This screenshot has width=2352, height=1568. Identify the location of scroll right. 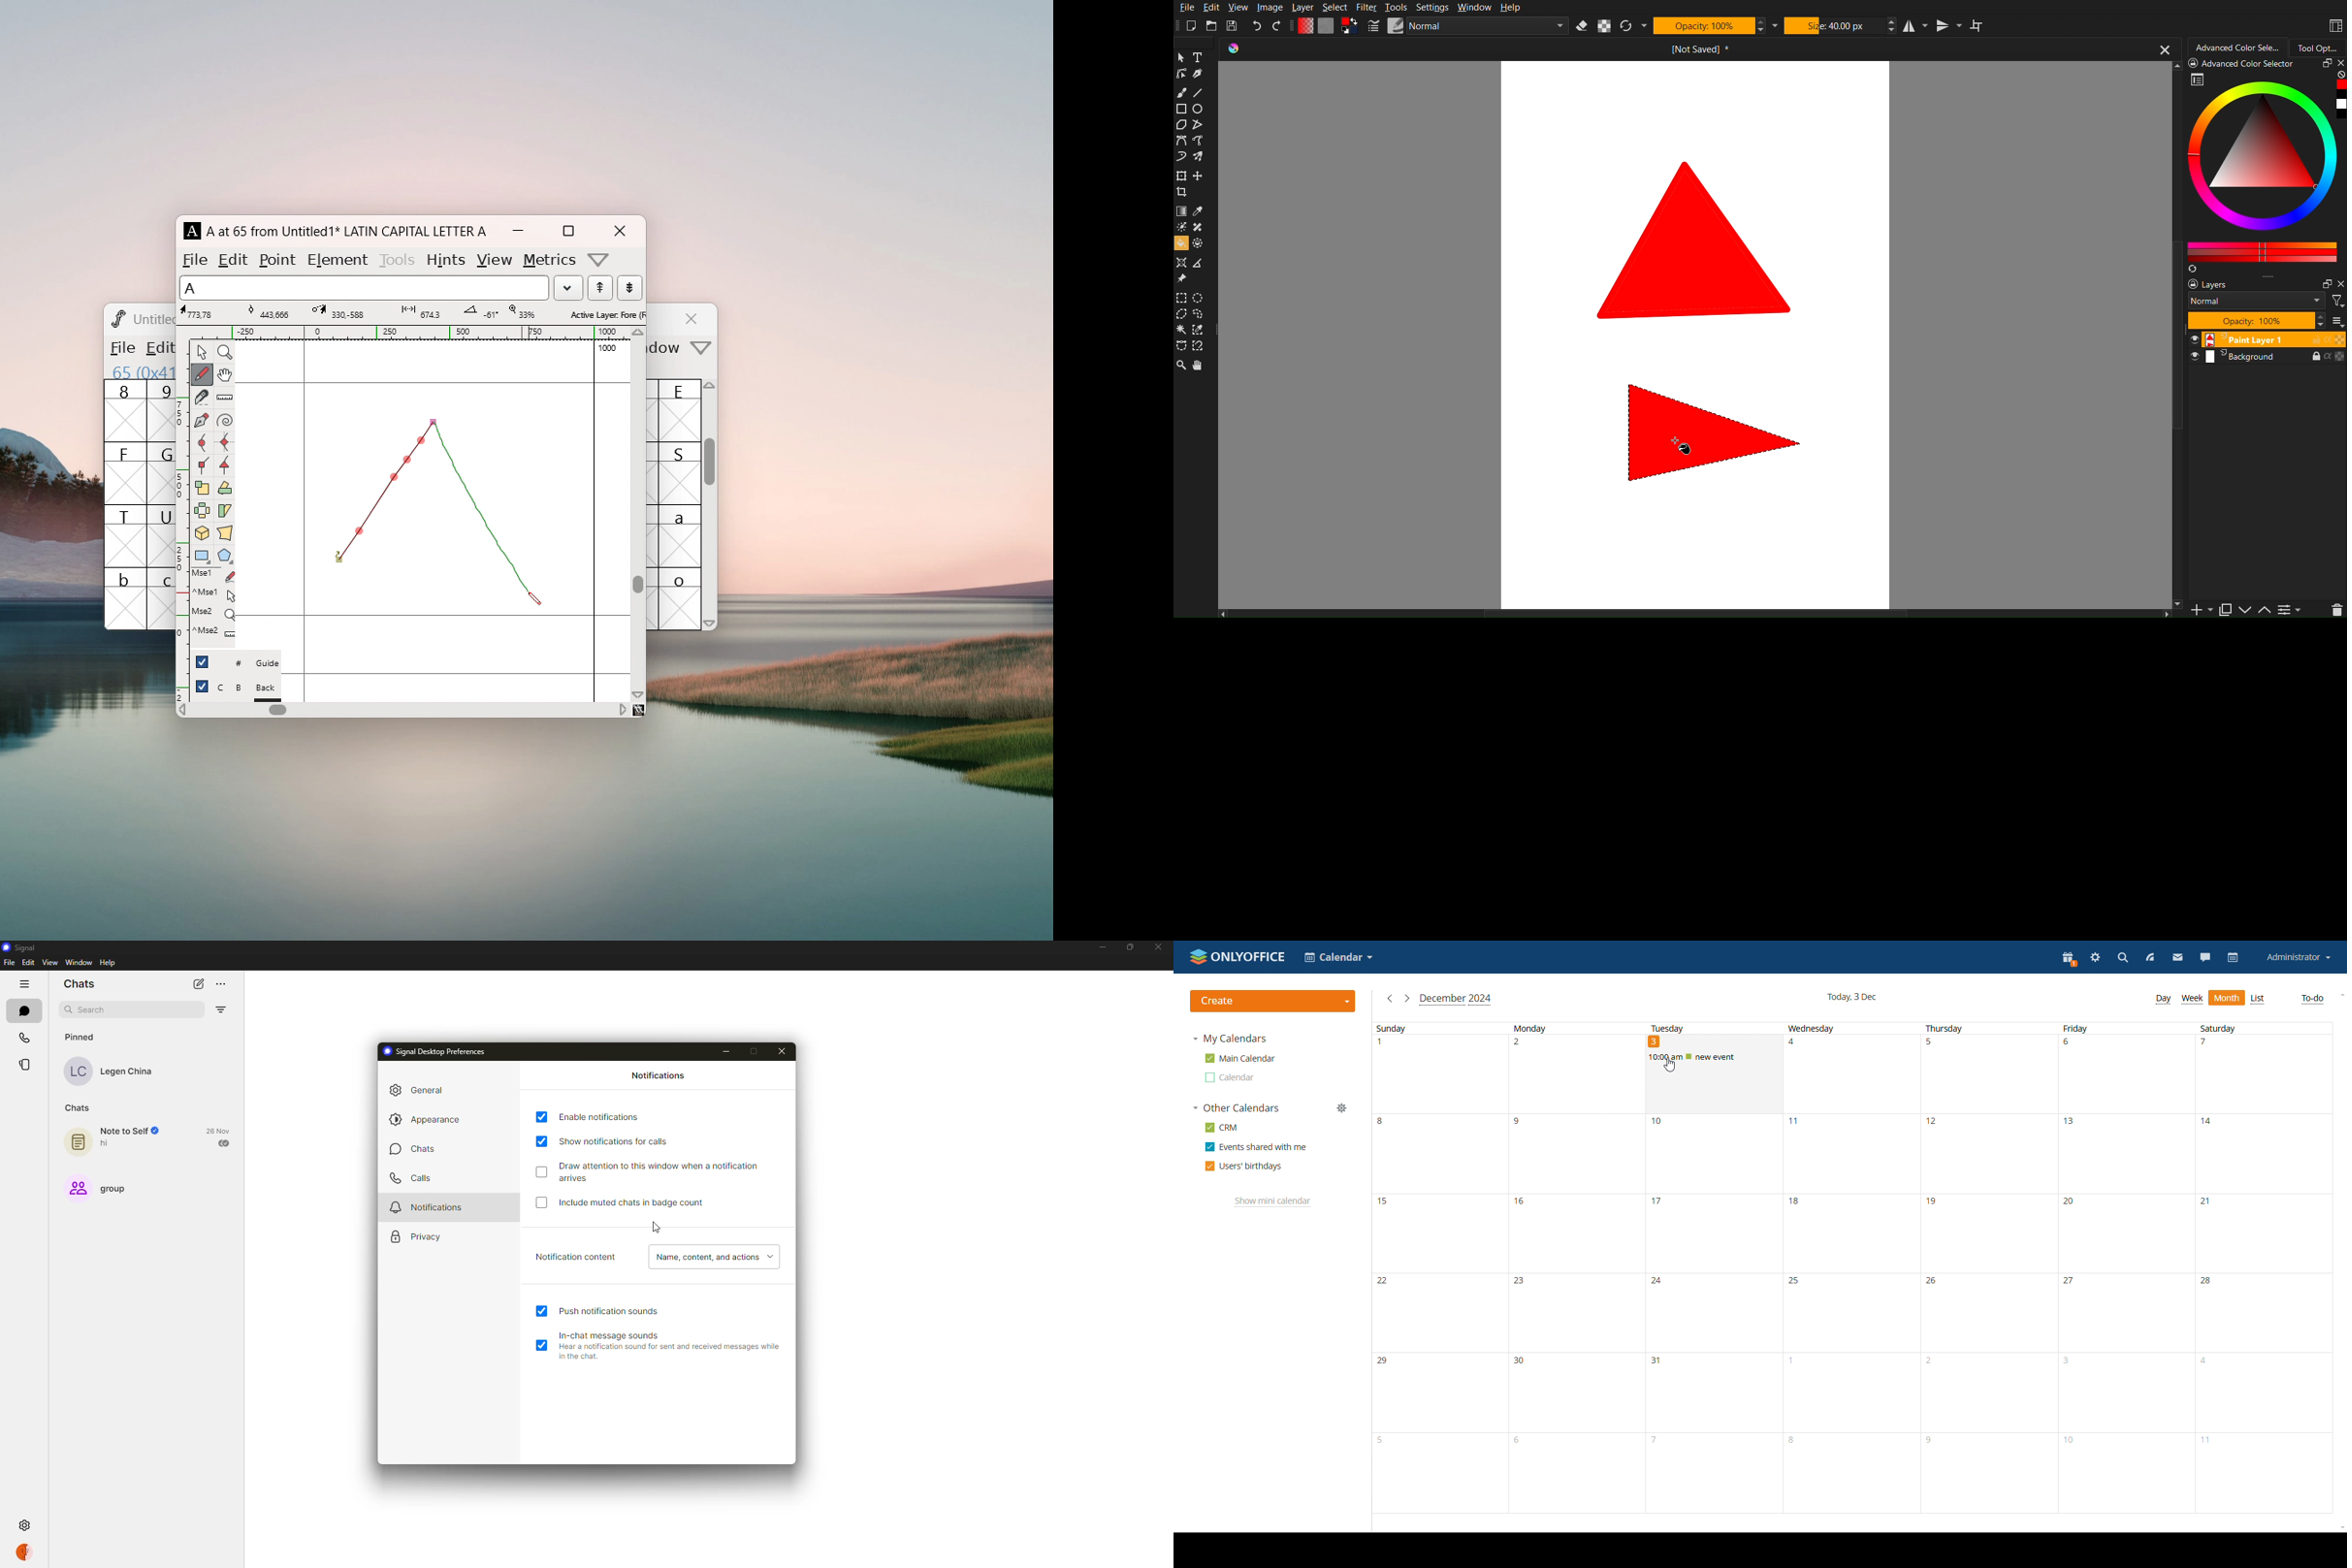
(623, 709).